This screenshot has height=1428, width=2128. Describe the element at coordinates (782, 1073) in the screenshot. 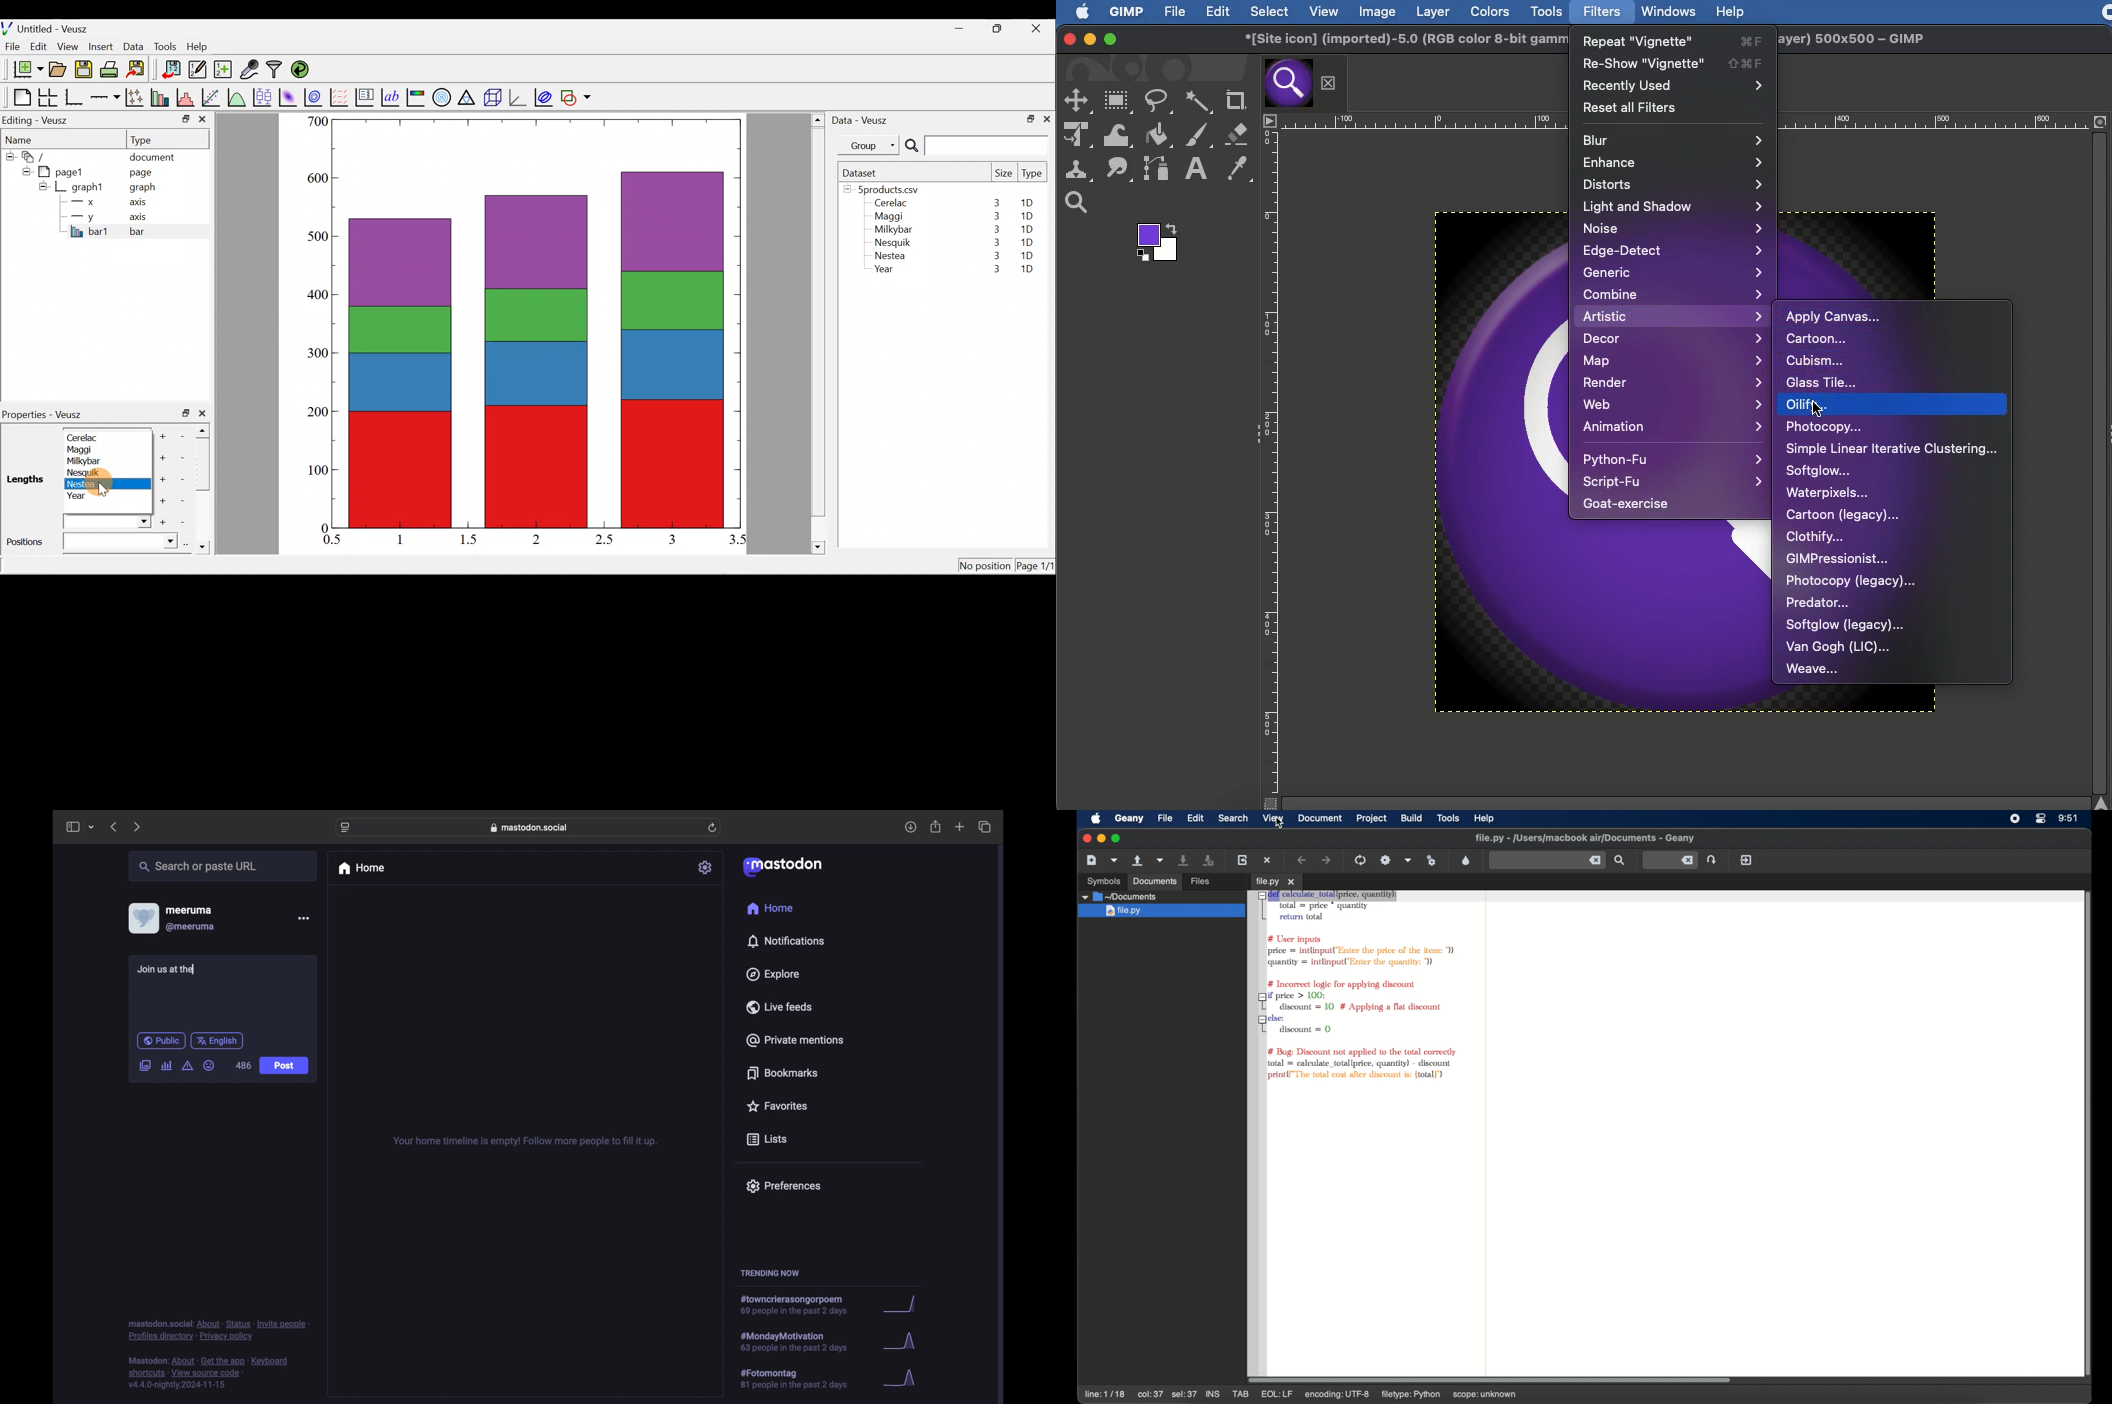

I see `bookmarks` at that location.